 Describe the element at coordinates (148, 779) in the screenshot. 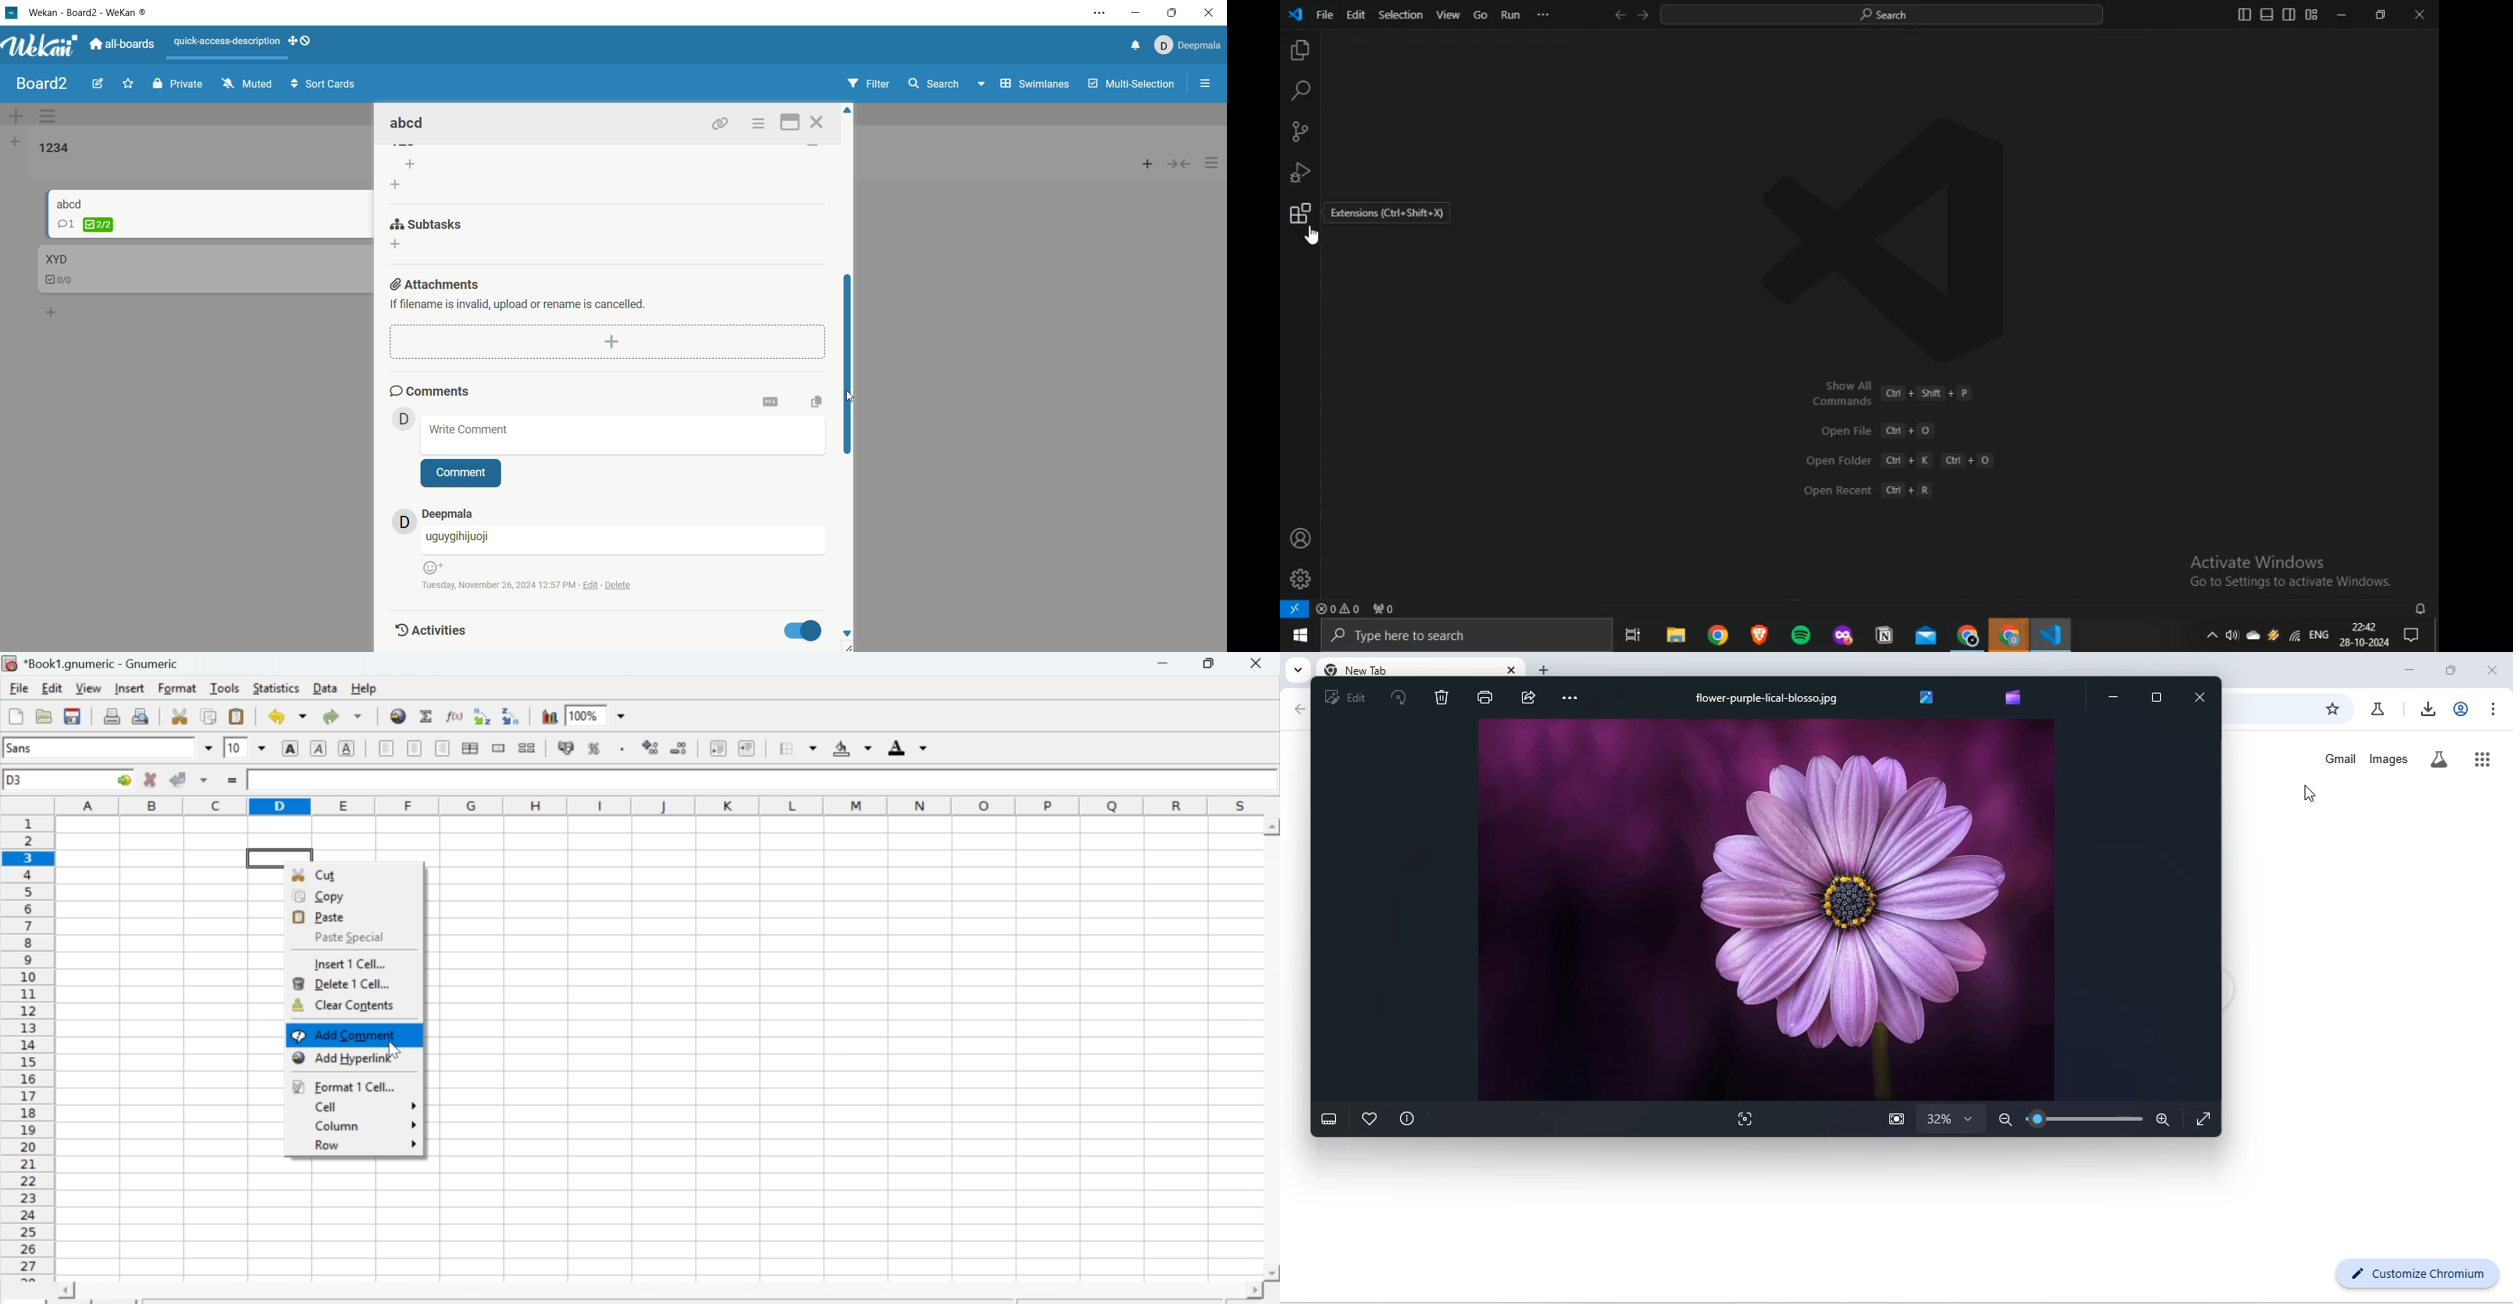

I see `Cancel change` at that location.